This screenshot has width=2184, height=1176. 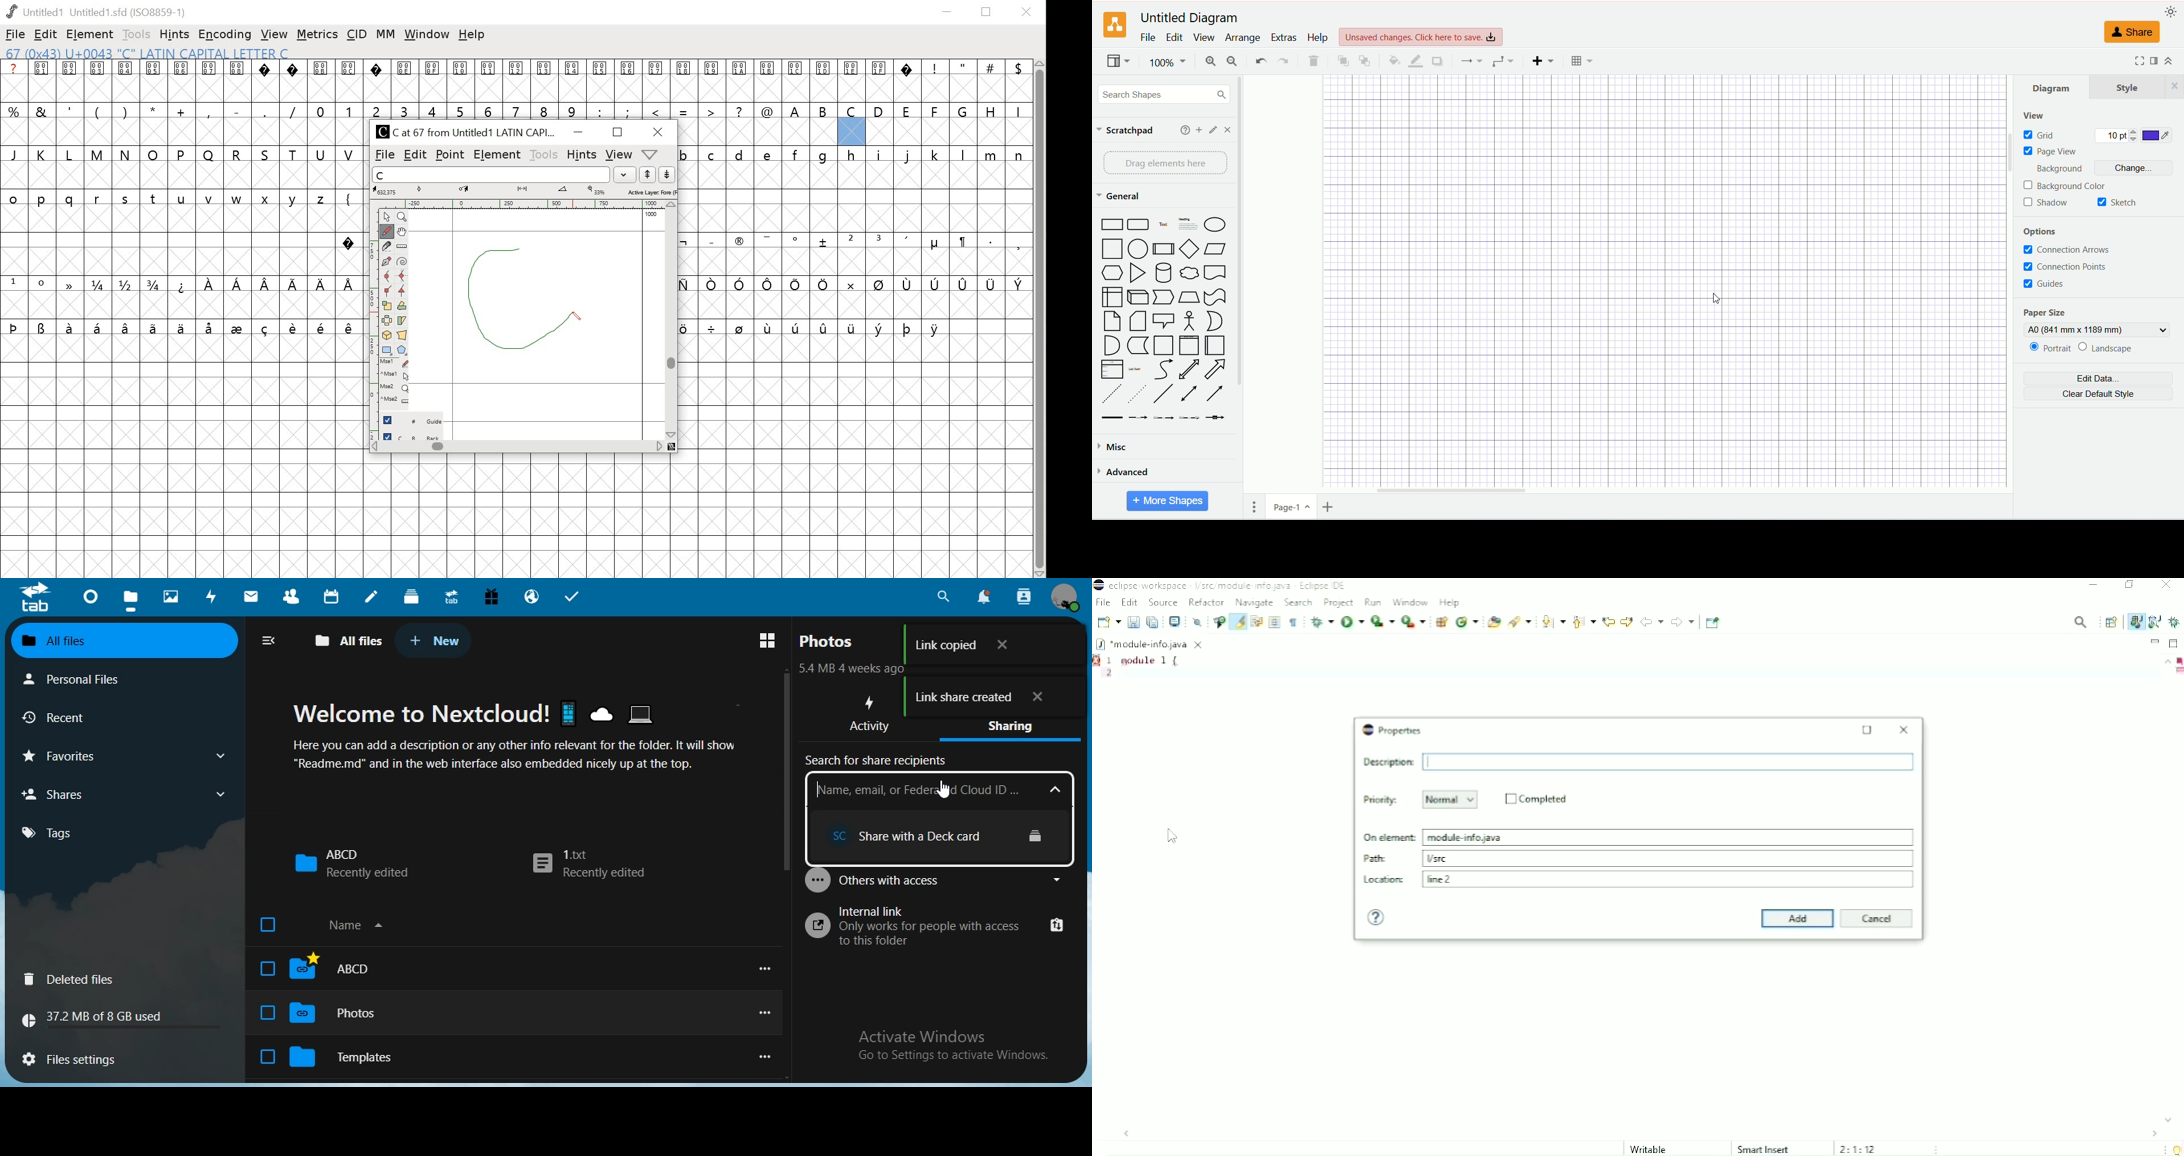 What do you see at coordinates (1242, 38) in the screenshot?
I see `arrange` at bounding box center [1242, 38].